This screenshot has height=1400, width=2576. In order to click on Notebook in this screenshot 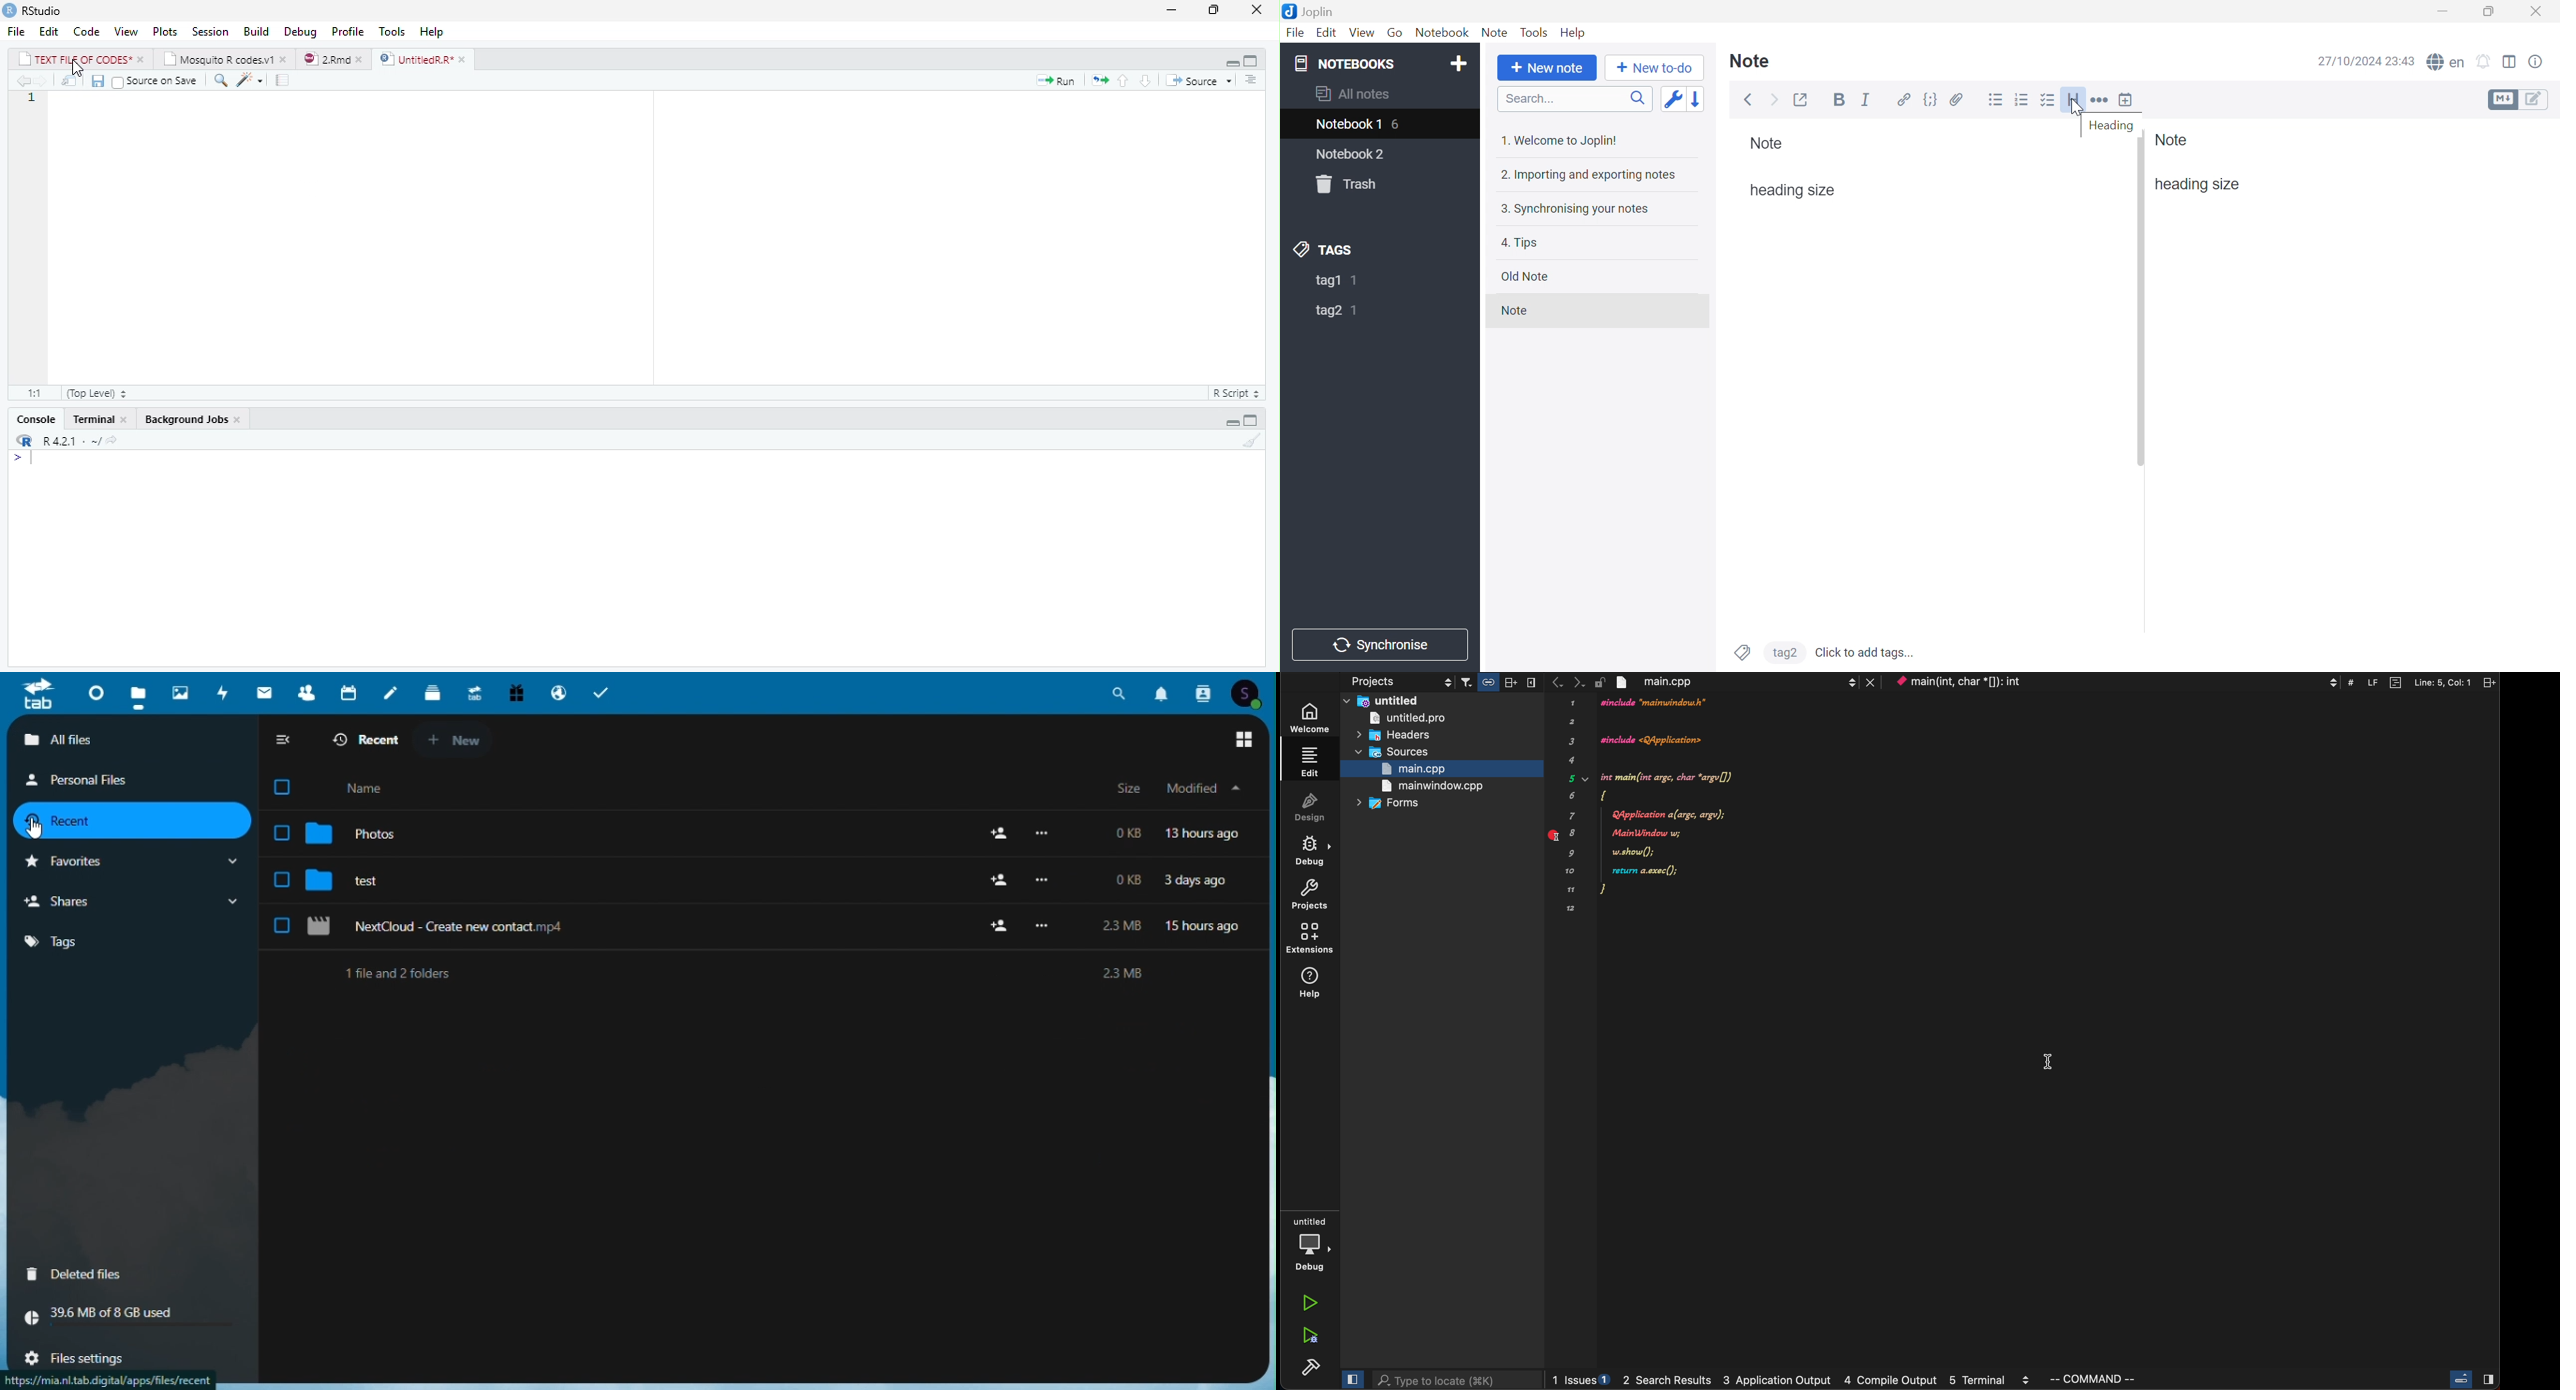, I will do `click(1443, 34)`.